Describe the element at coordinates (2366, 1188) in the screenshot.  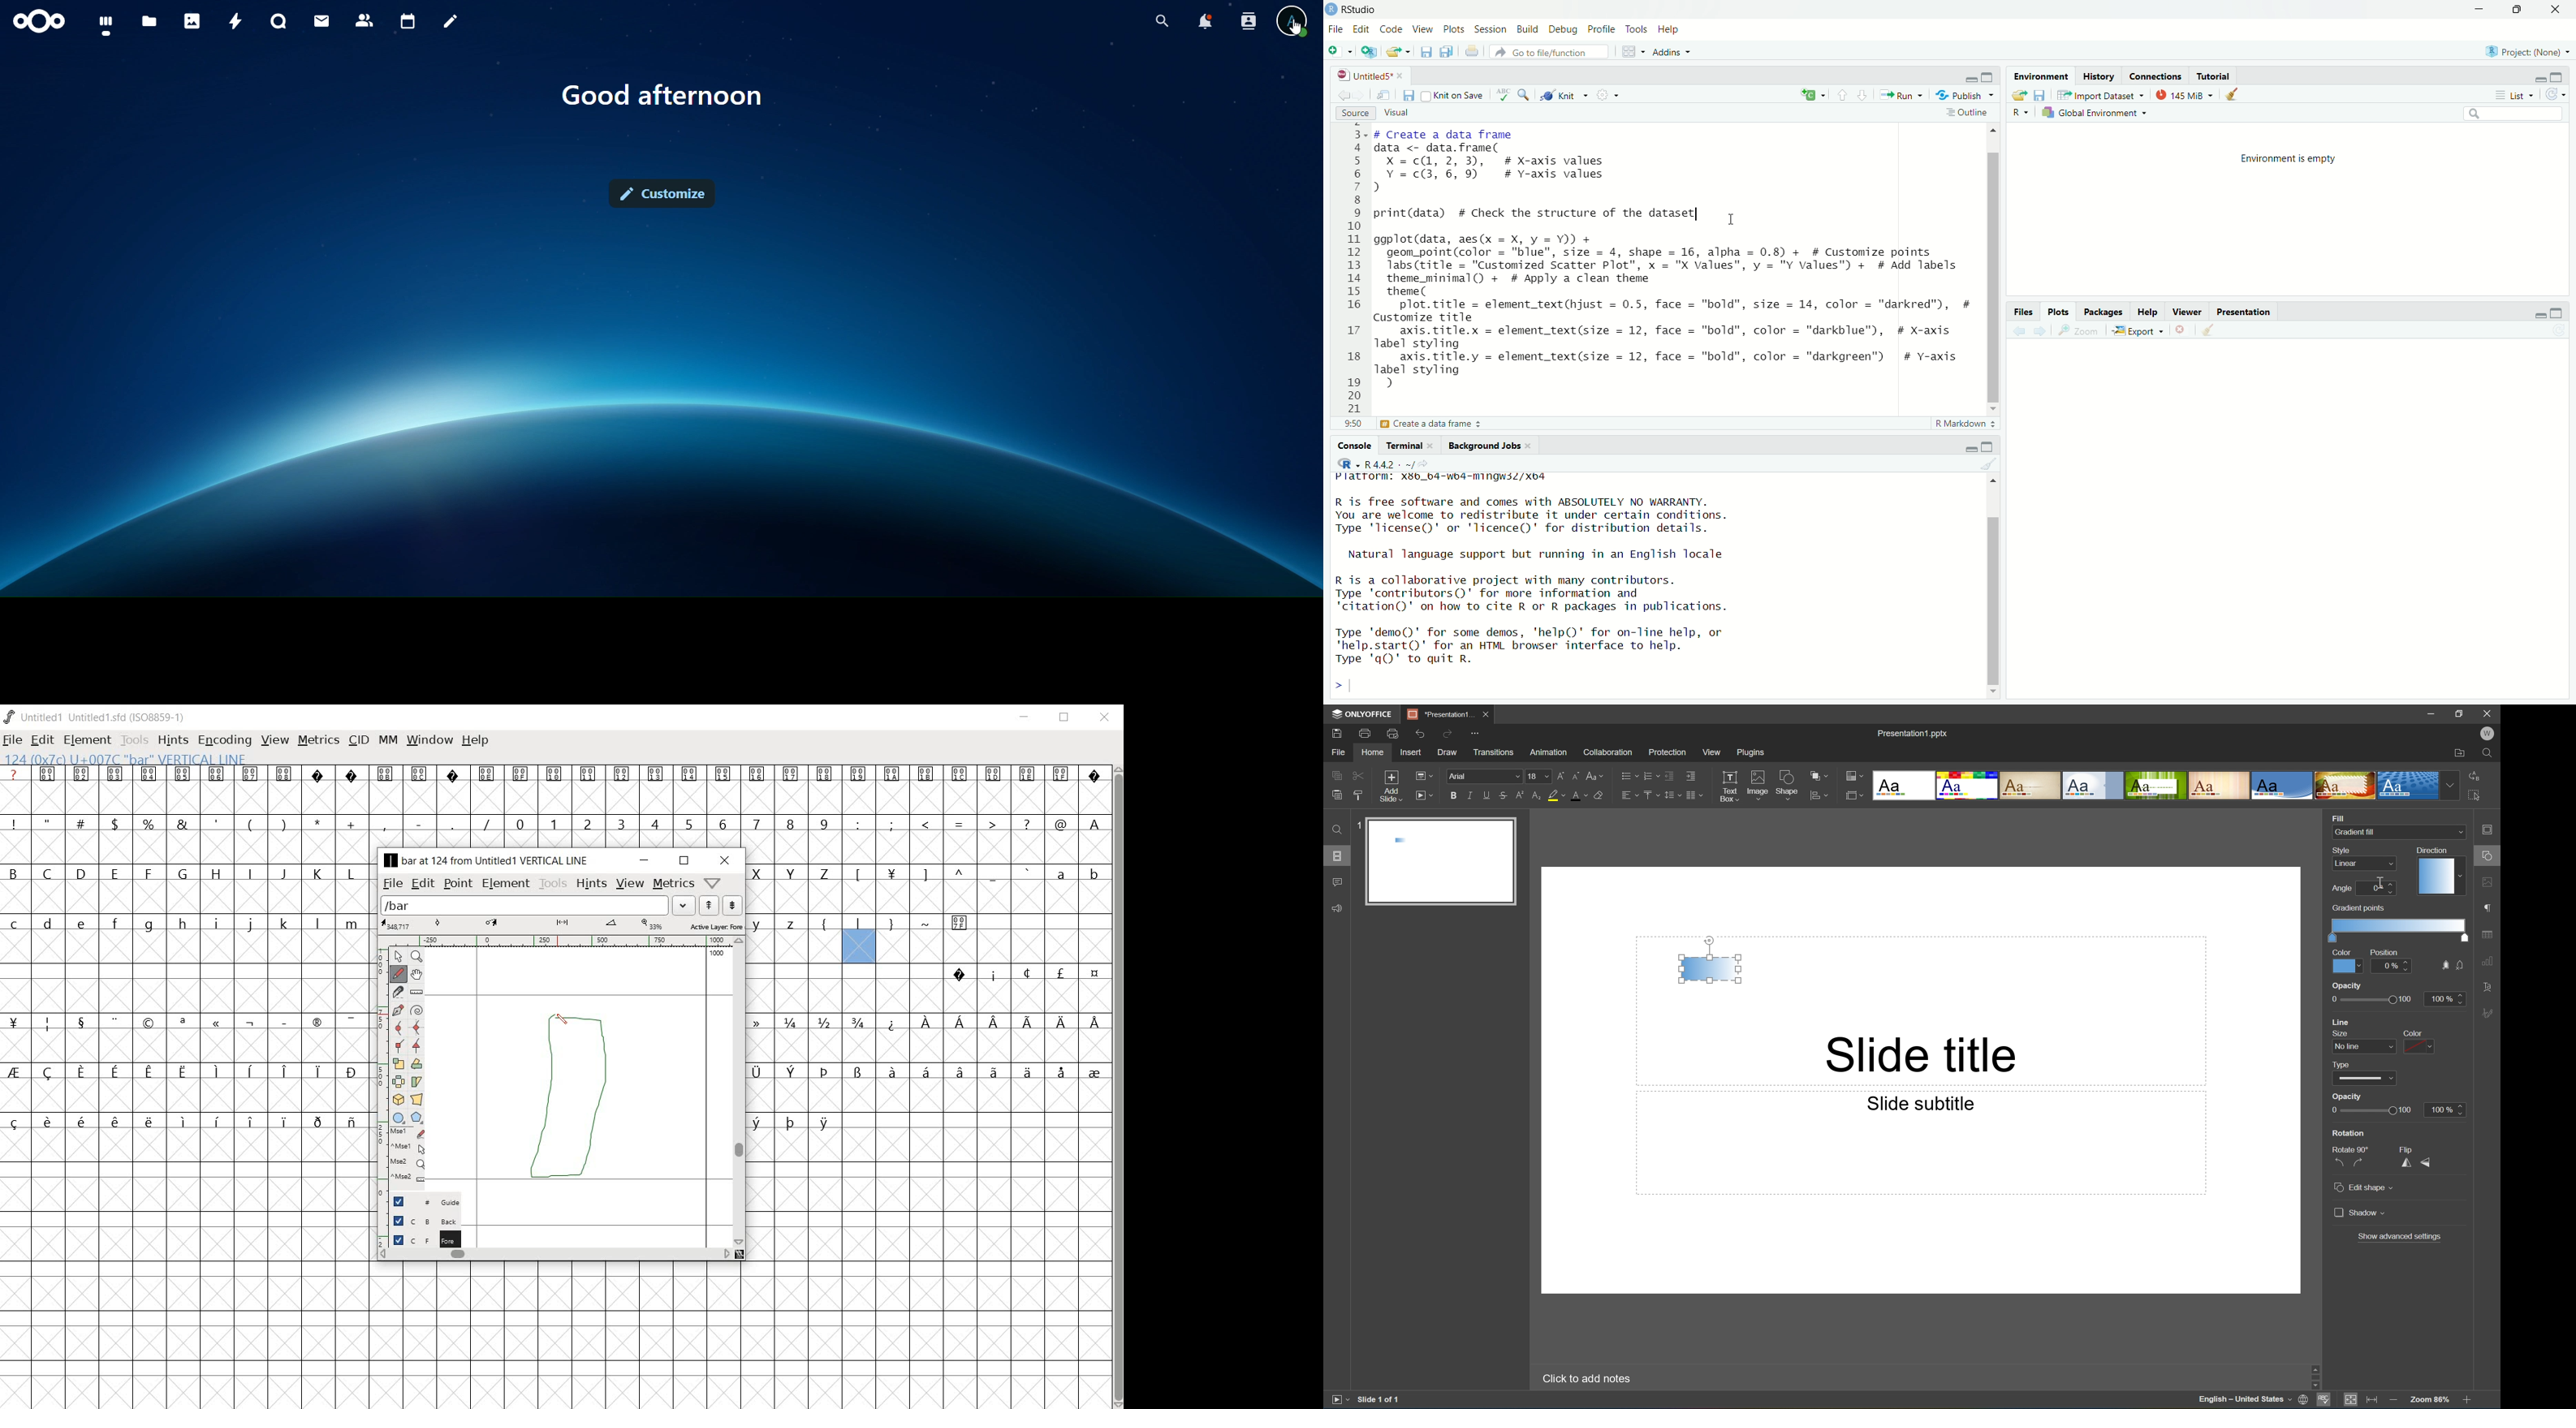
I see `Edit shape` at that location.